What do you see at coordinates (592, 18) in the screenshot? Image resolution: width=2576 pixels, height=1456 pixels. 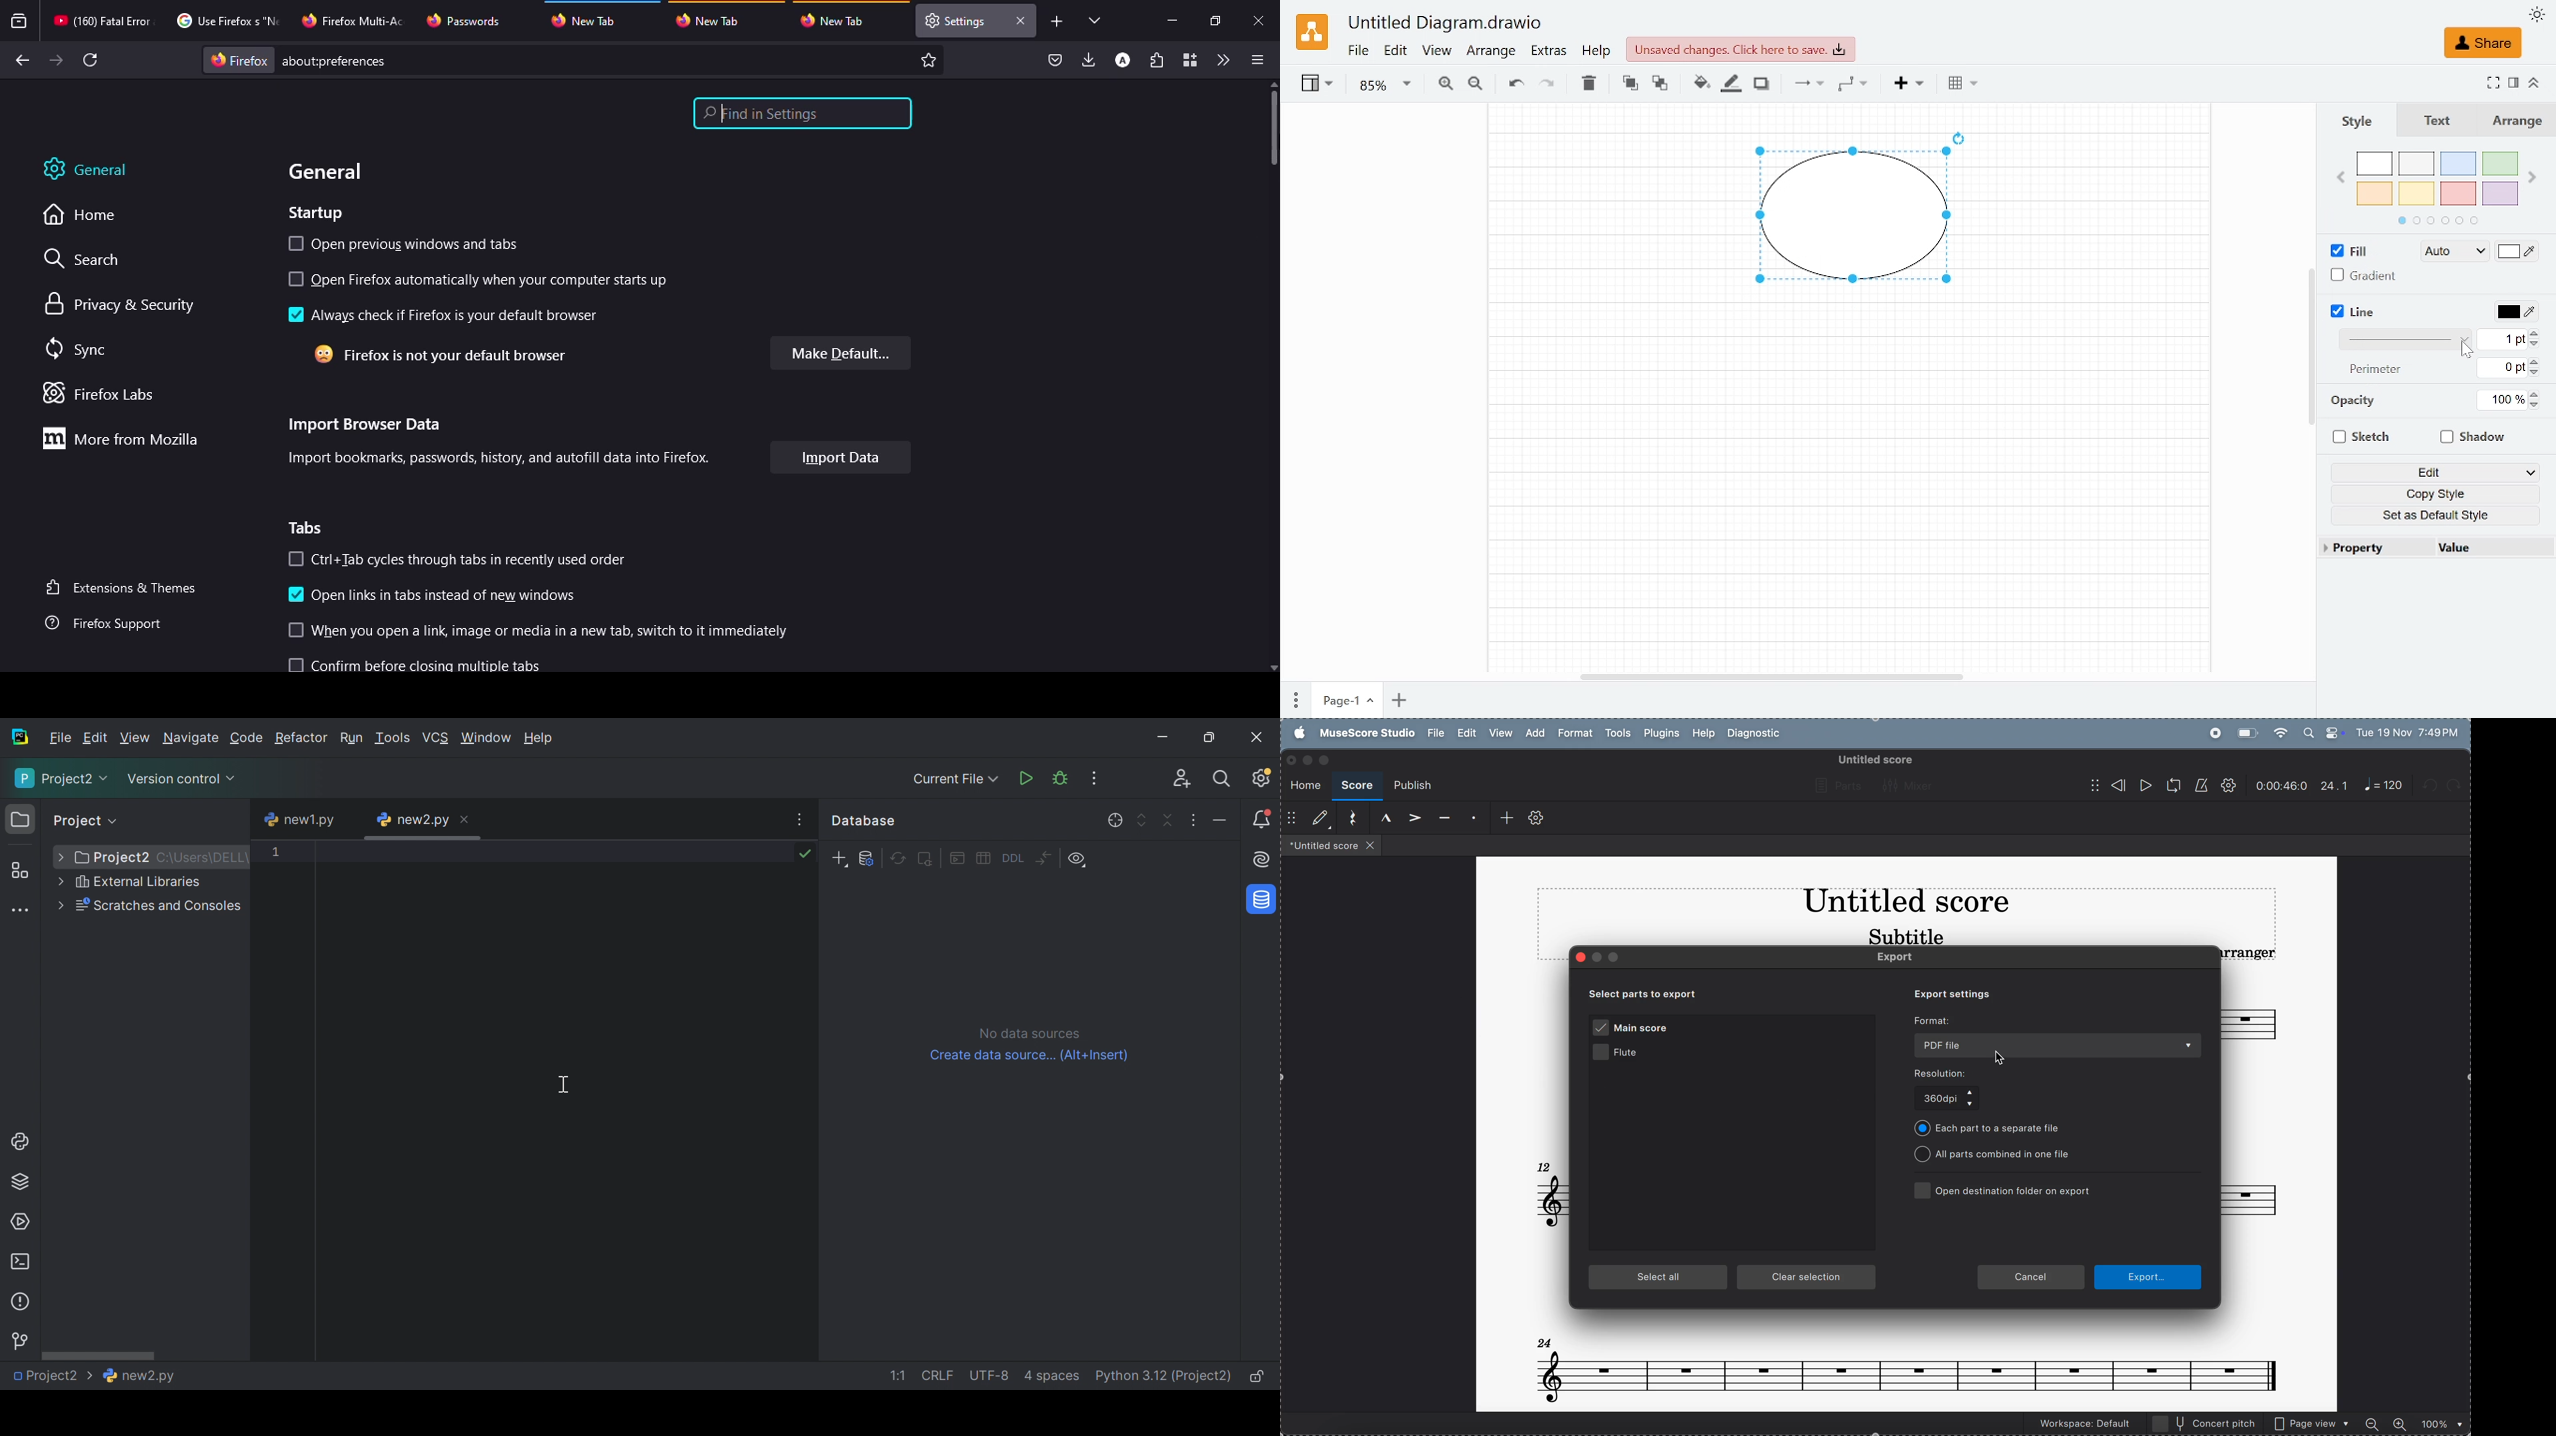 I see `tab` at bounding box center [592, 18].